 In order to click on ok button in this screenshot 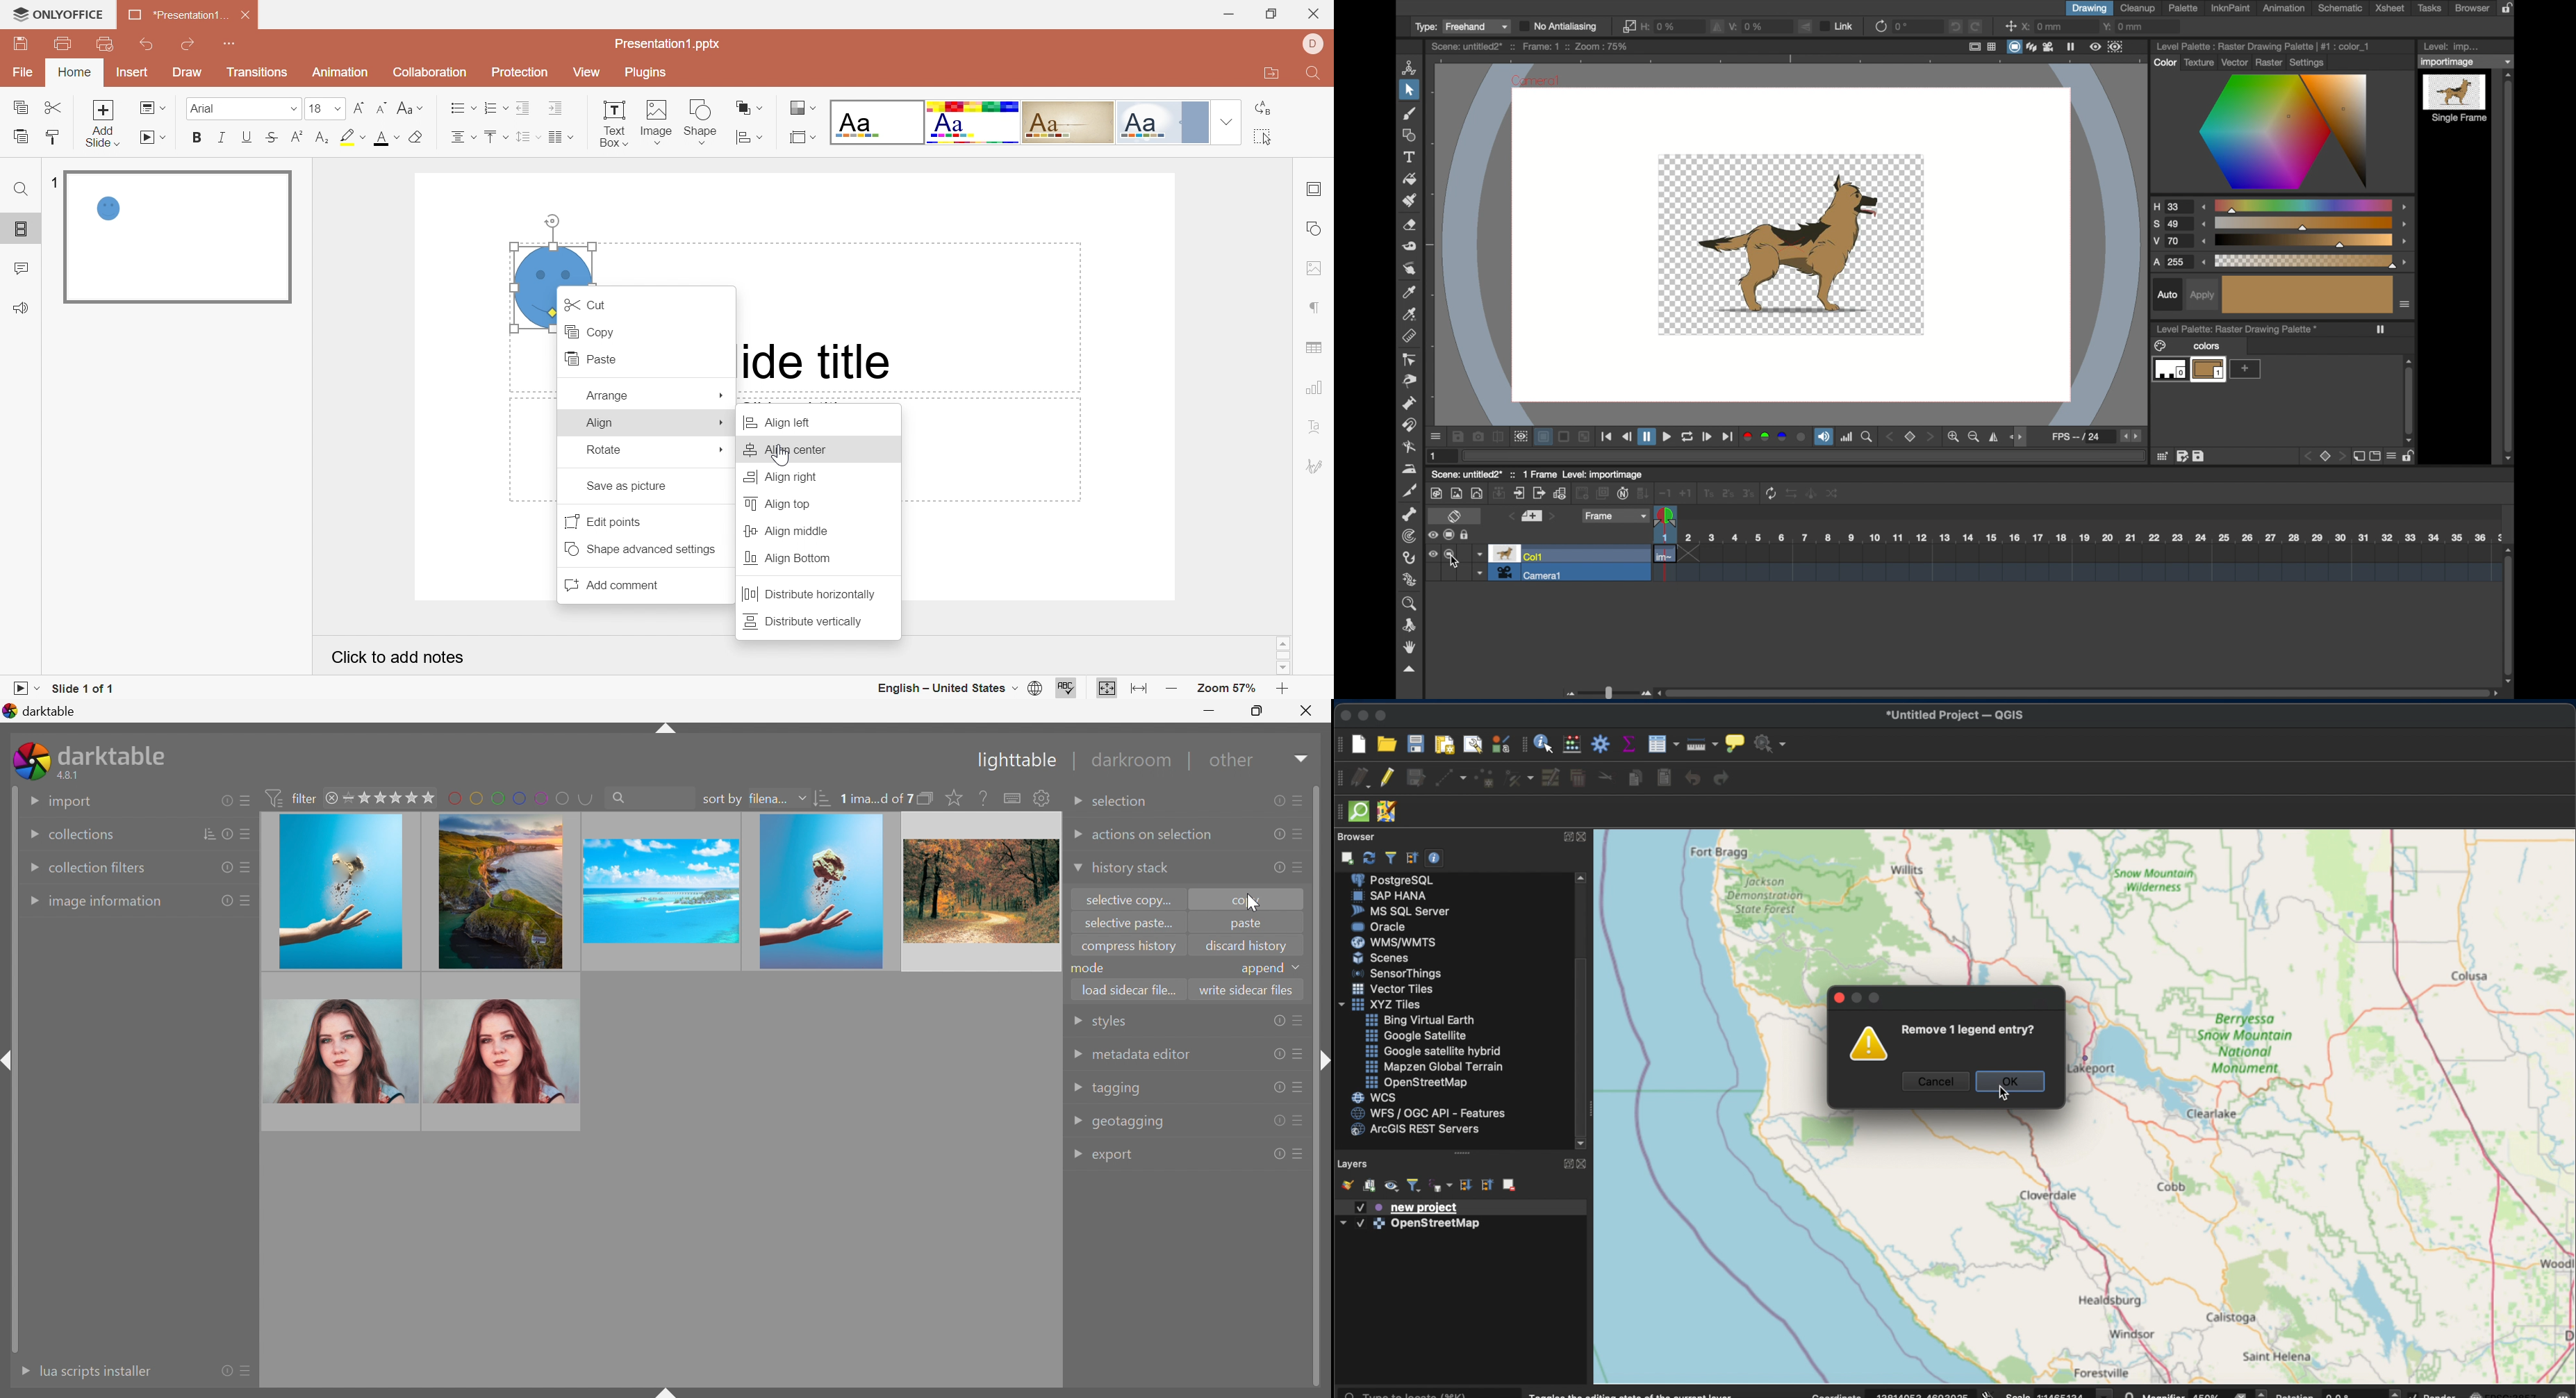, I will do `click(2013, 1083)`.